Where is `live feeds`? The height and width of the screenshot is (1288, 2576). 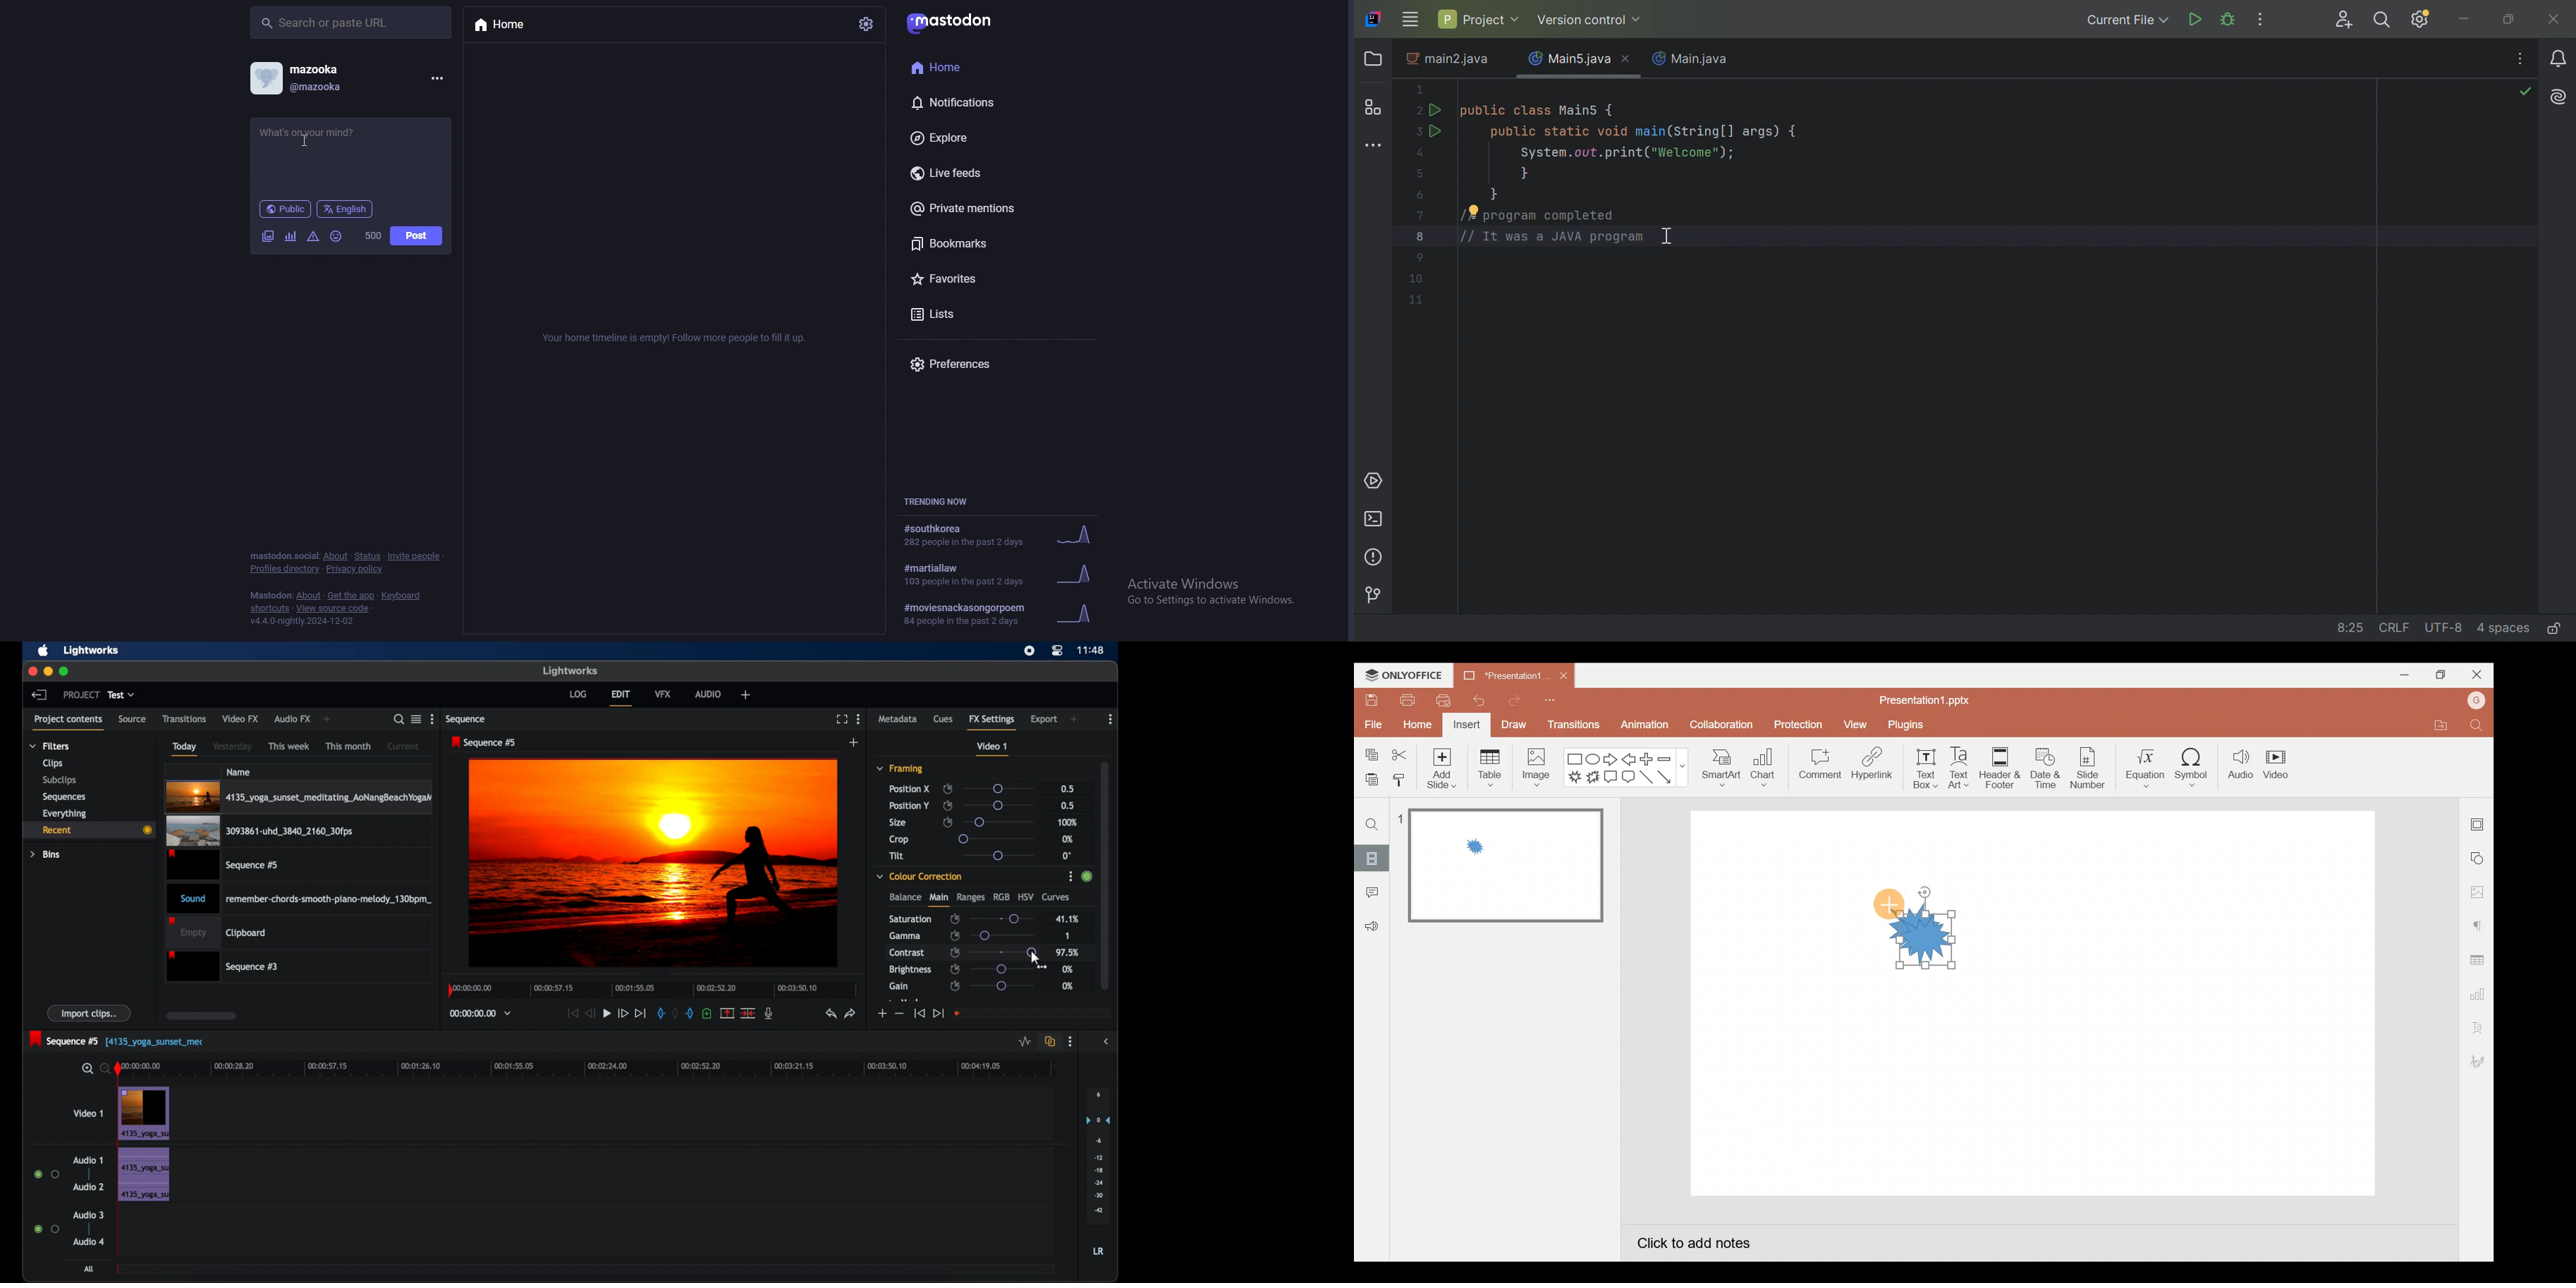 live feeds is located at coordinates (989, 173).